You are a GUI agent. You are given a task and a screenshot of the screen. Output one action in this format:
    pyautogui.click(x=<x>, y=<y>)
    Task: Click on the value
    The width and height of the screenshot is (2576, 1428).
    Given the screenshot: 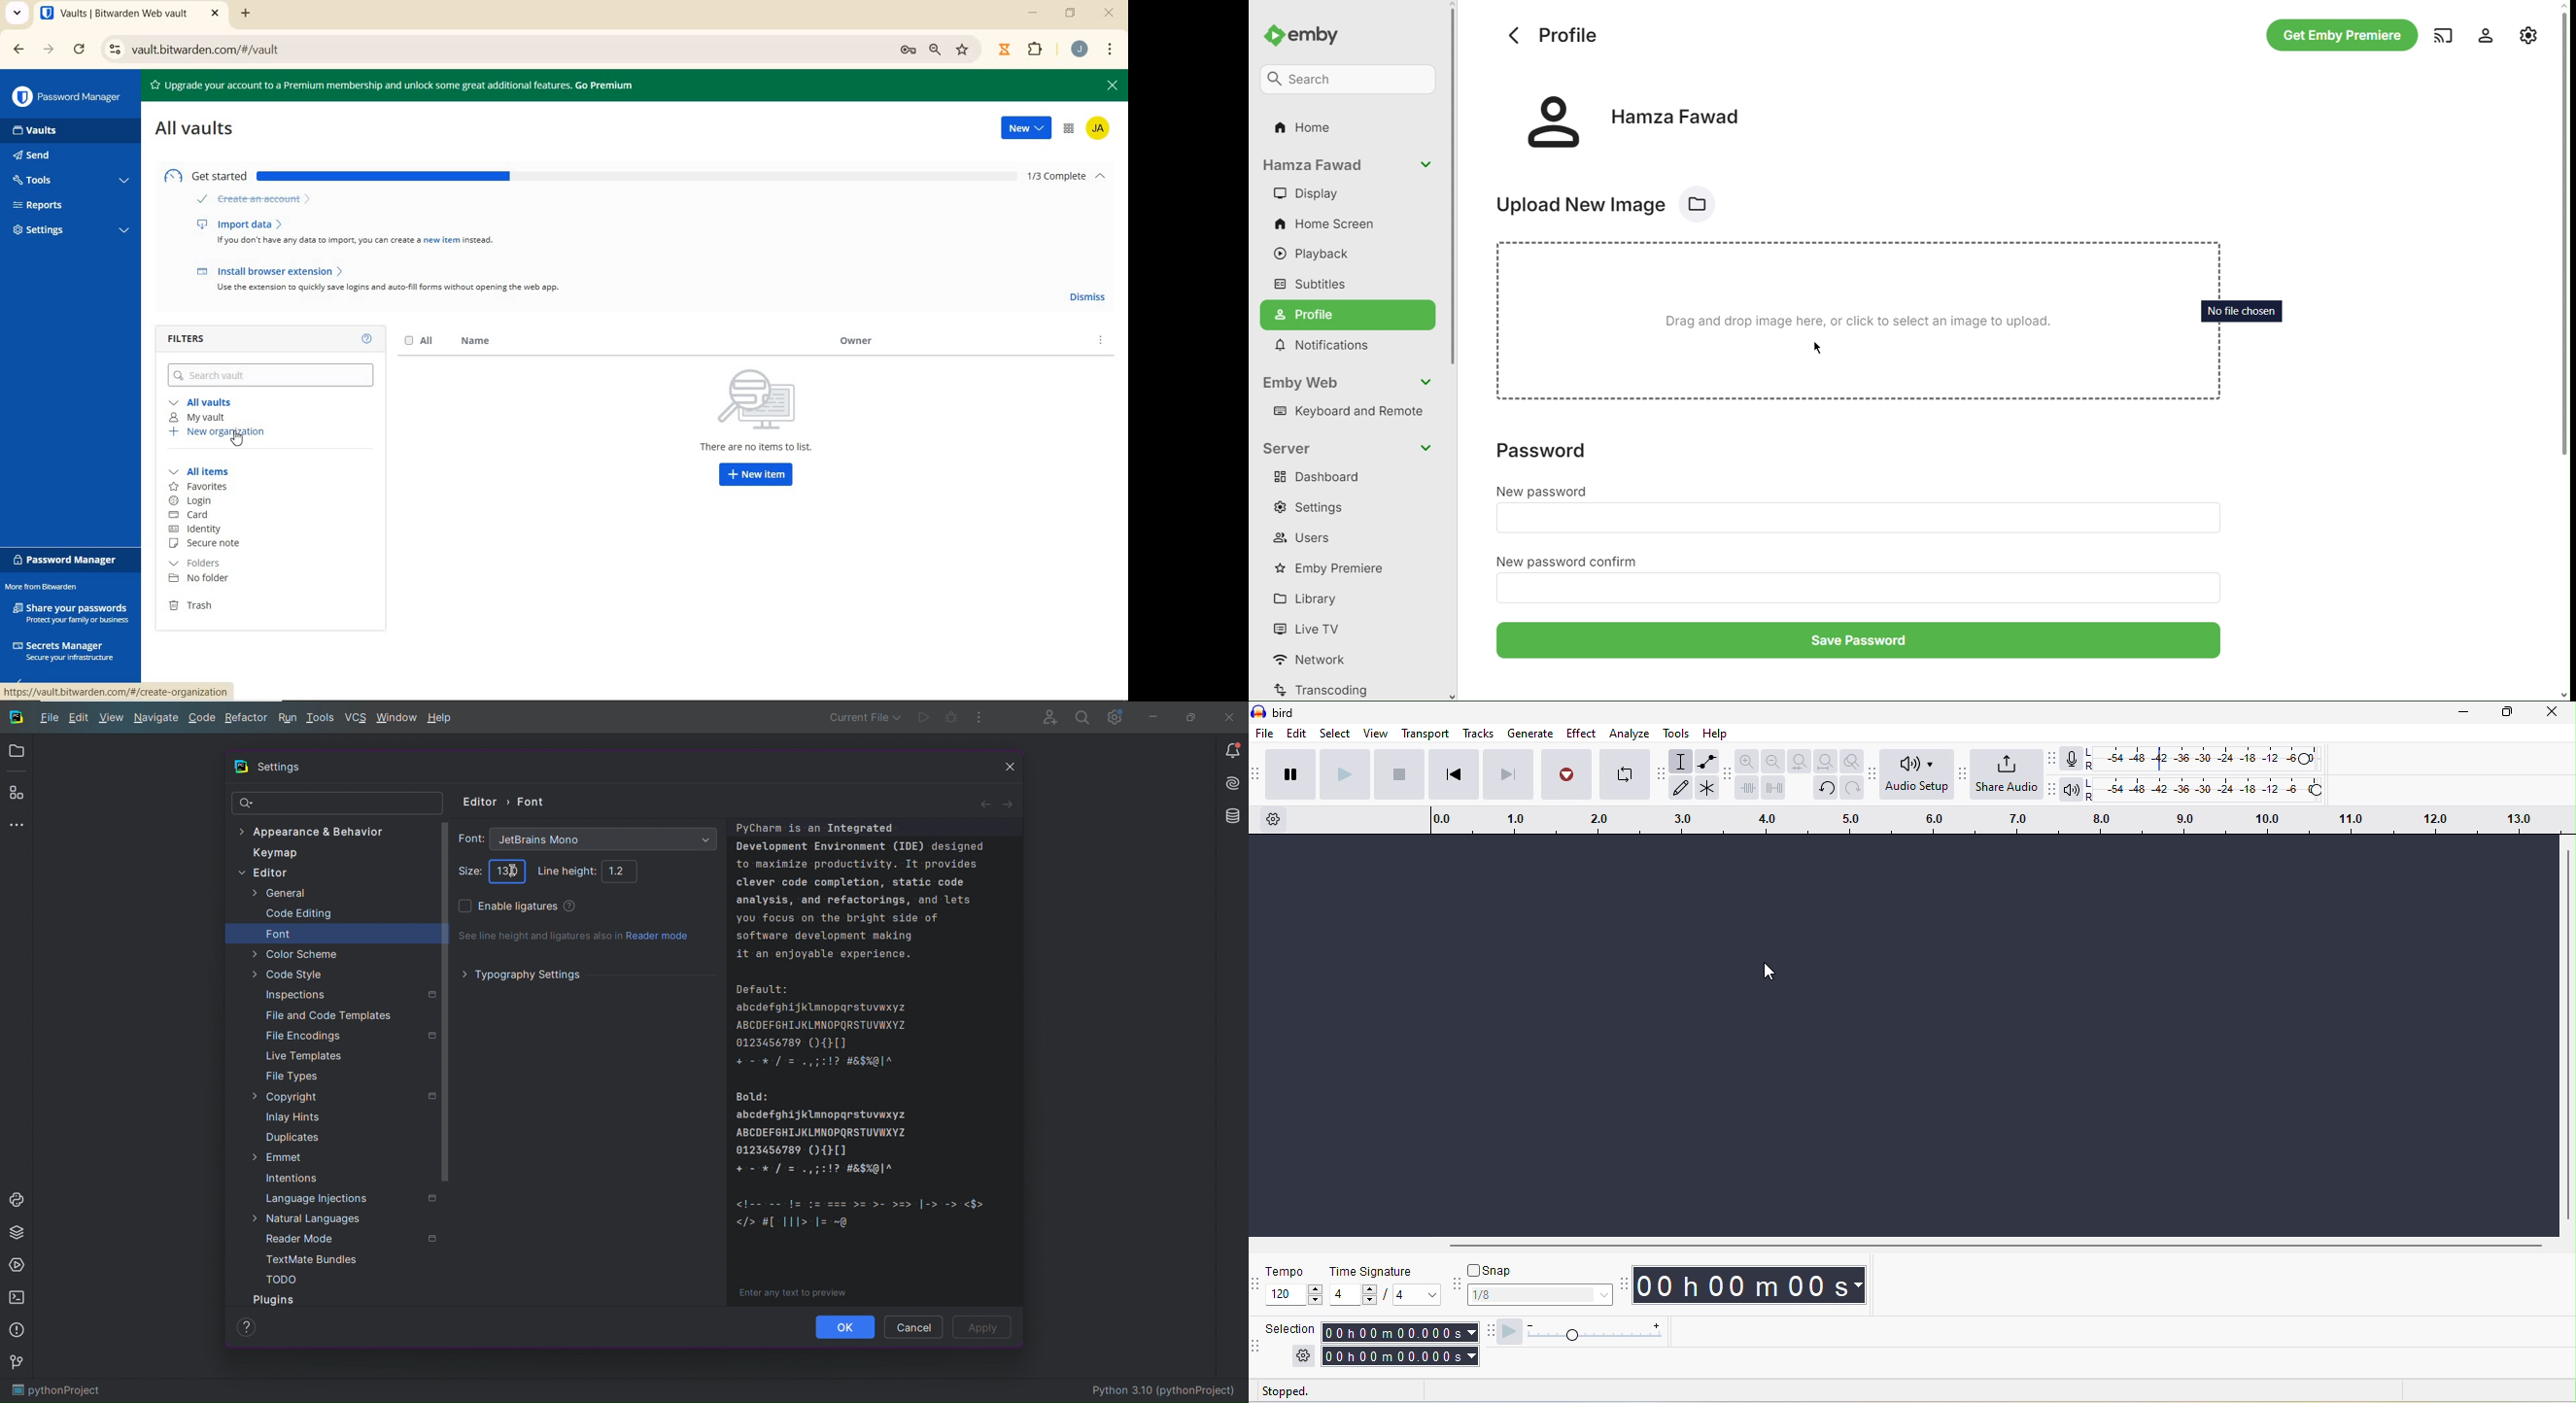 What is the action you would take?
    pyautogui.click(x=1356, y=1294)
    